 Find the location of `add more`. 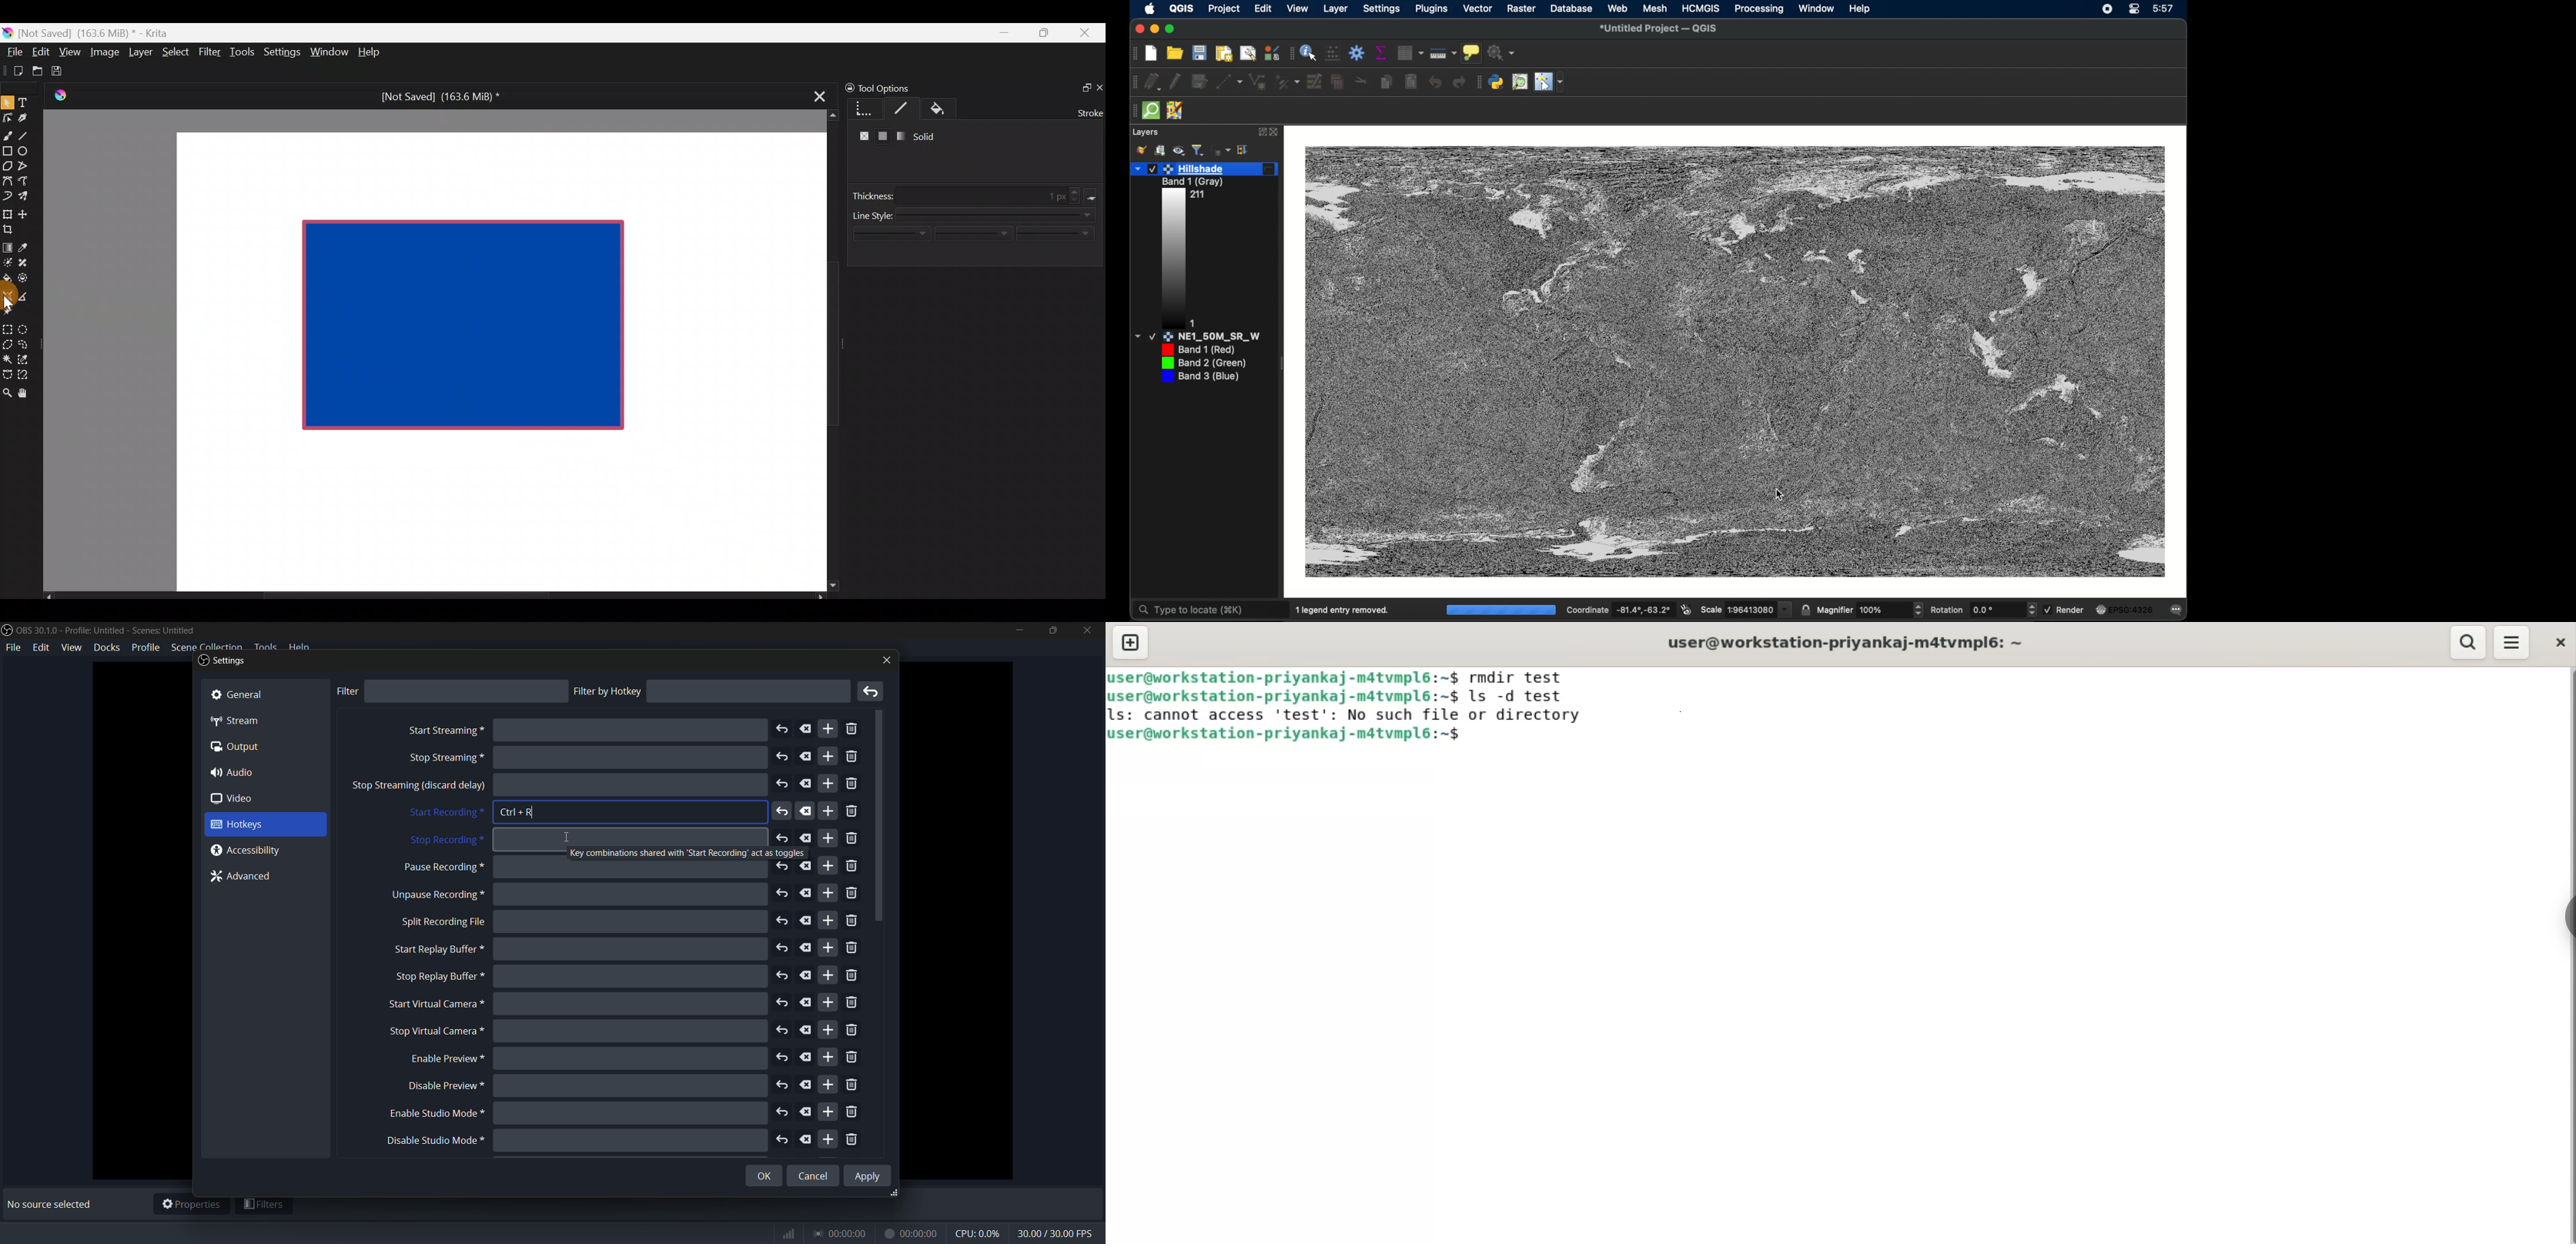

add more is located at coordinates (829, 1029).